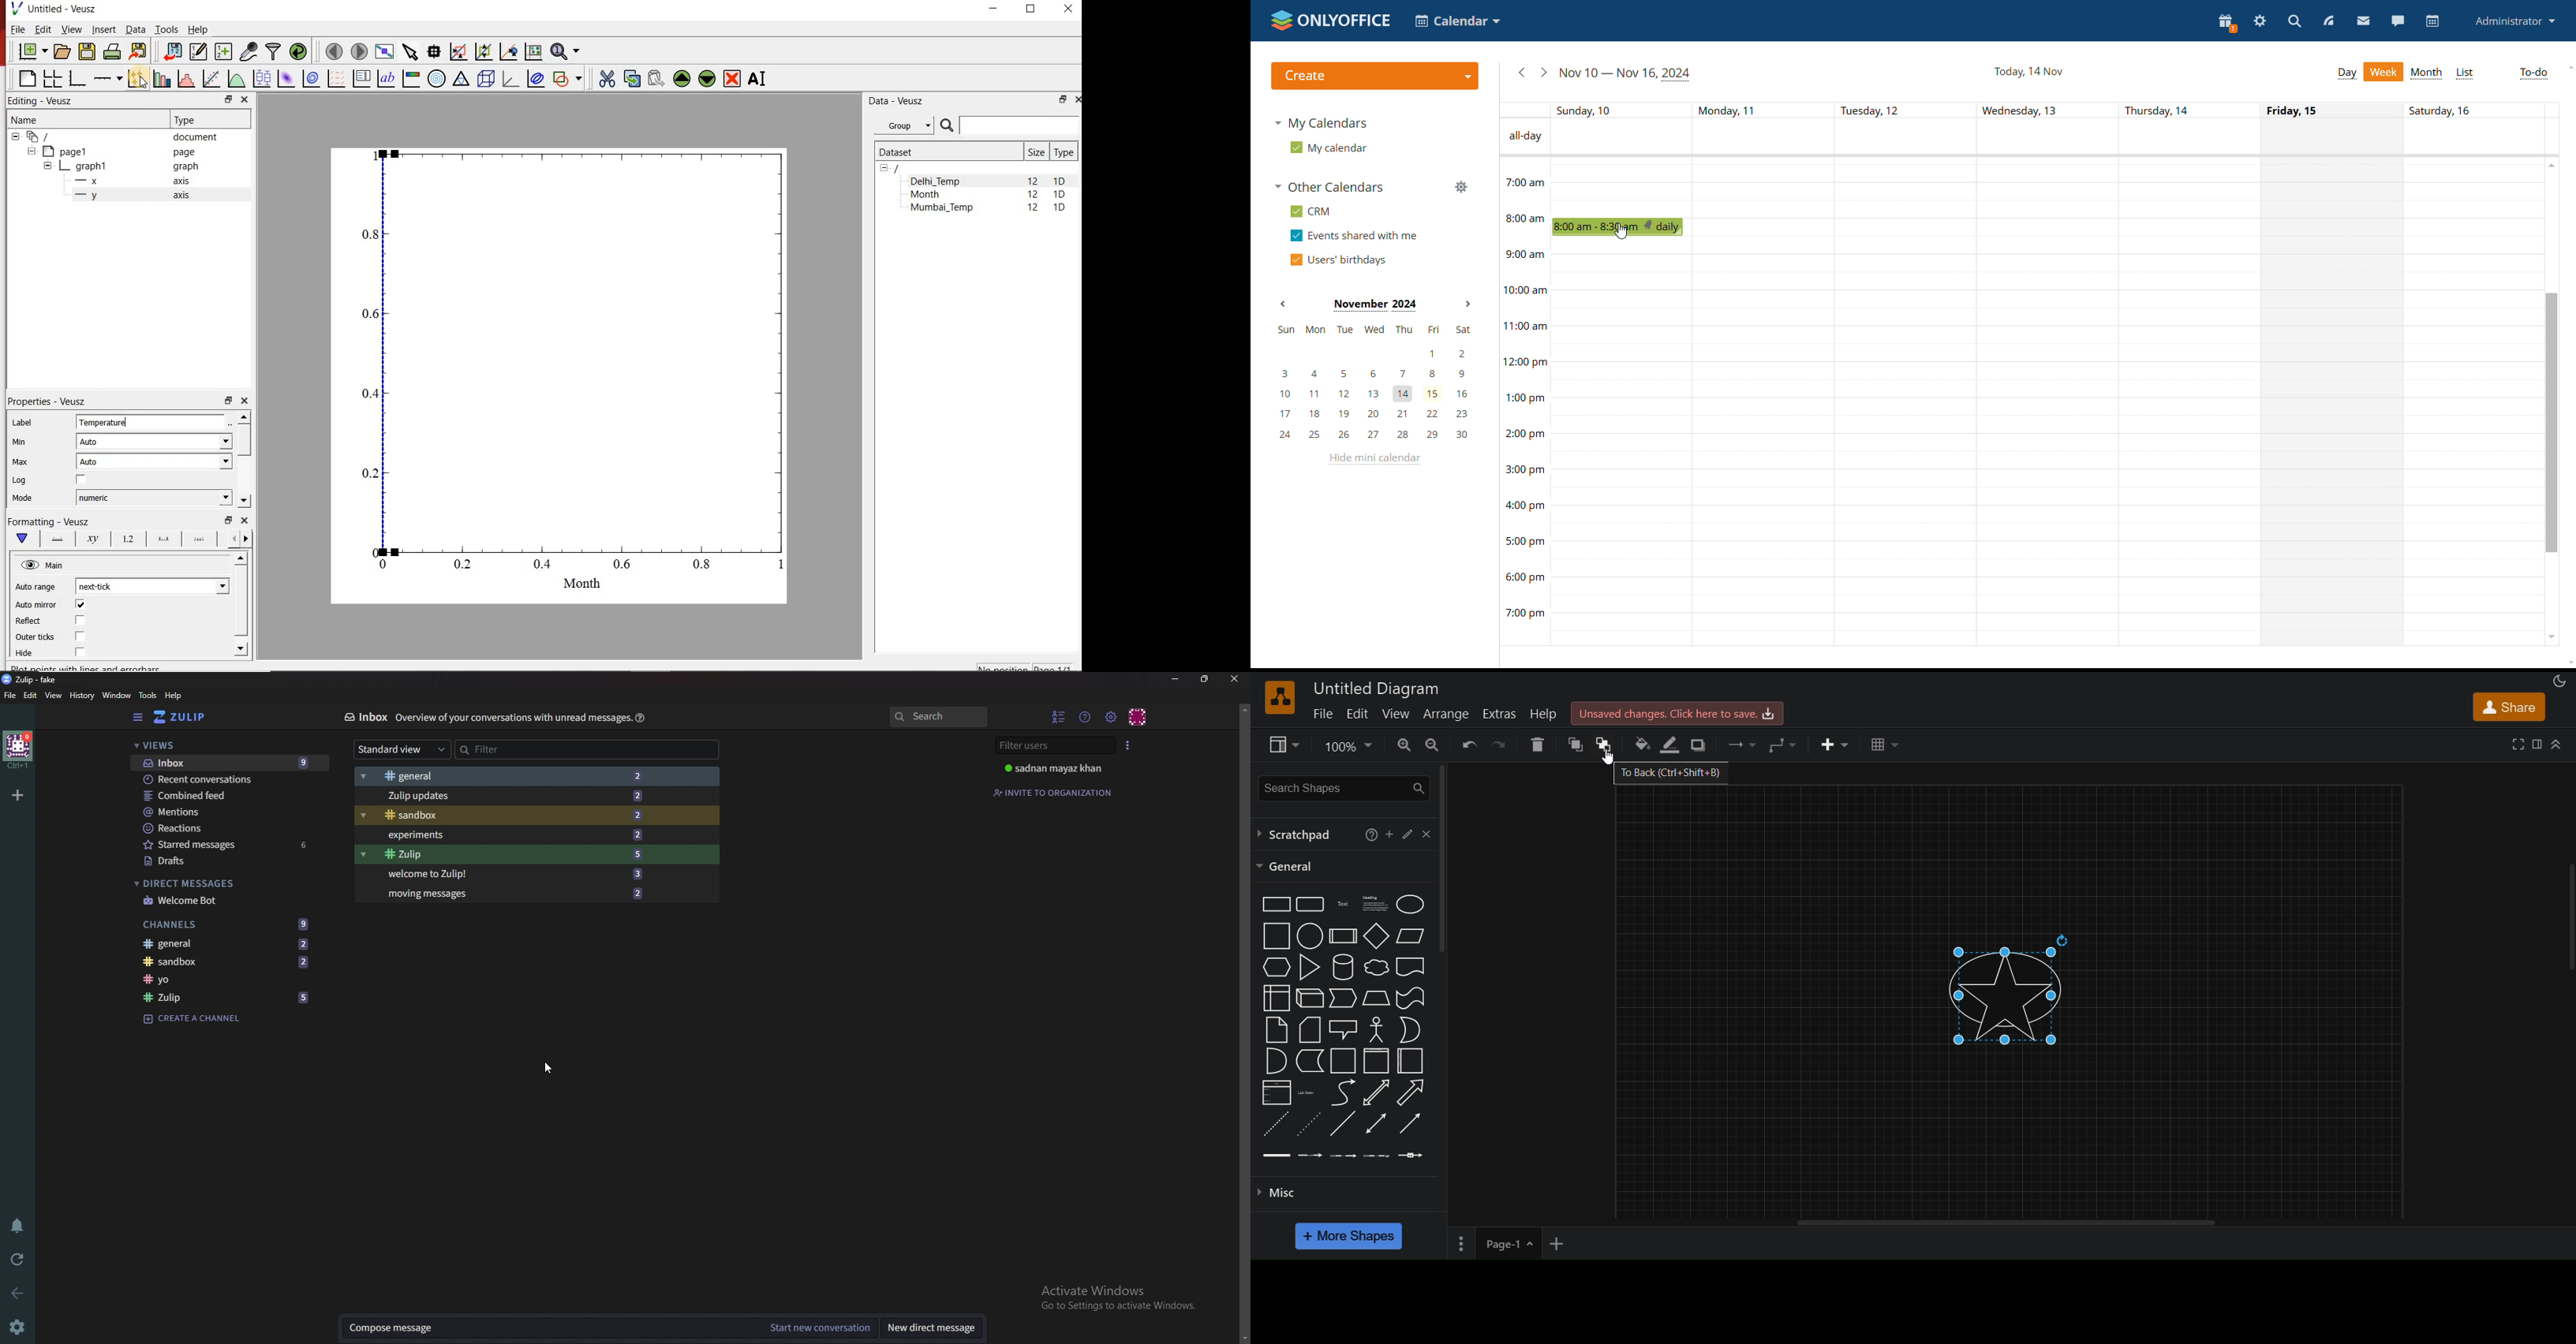 The height and width of the screenshot is (1344, 2576). What do you see at coordinates (1410, 903) in the screenshot?
I see `ellipse` at bounding box center [1410, 903].